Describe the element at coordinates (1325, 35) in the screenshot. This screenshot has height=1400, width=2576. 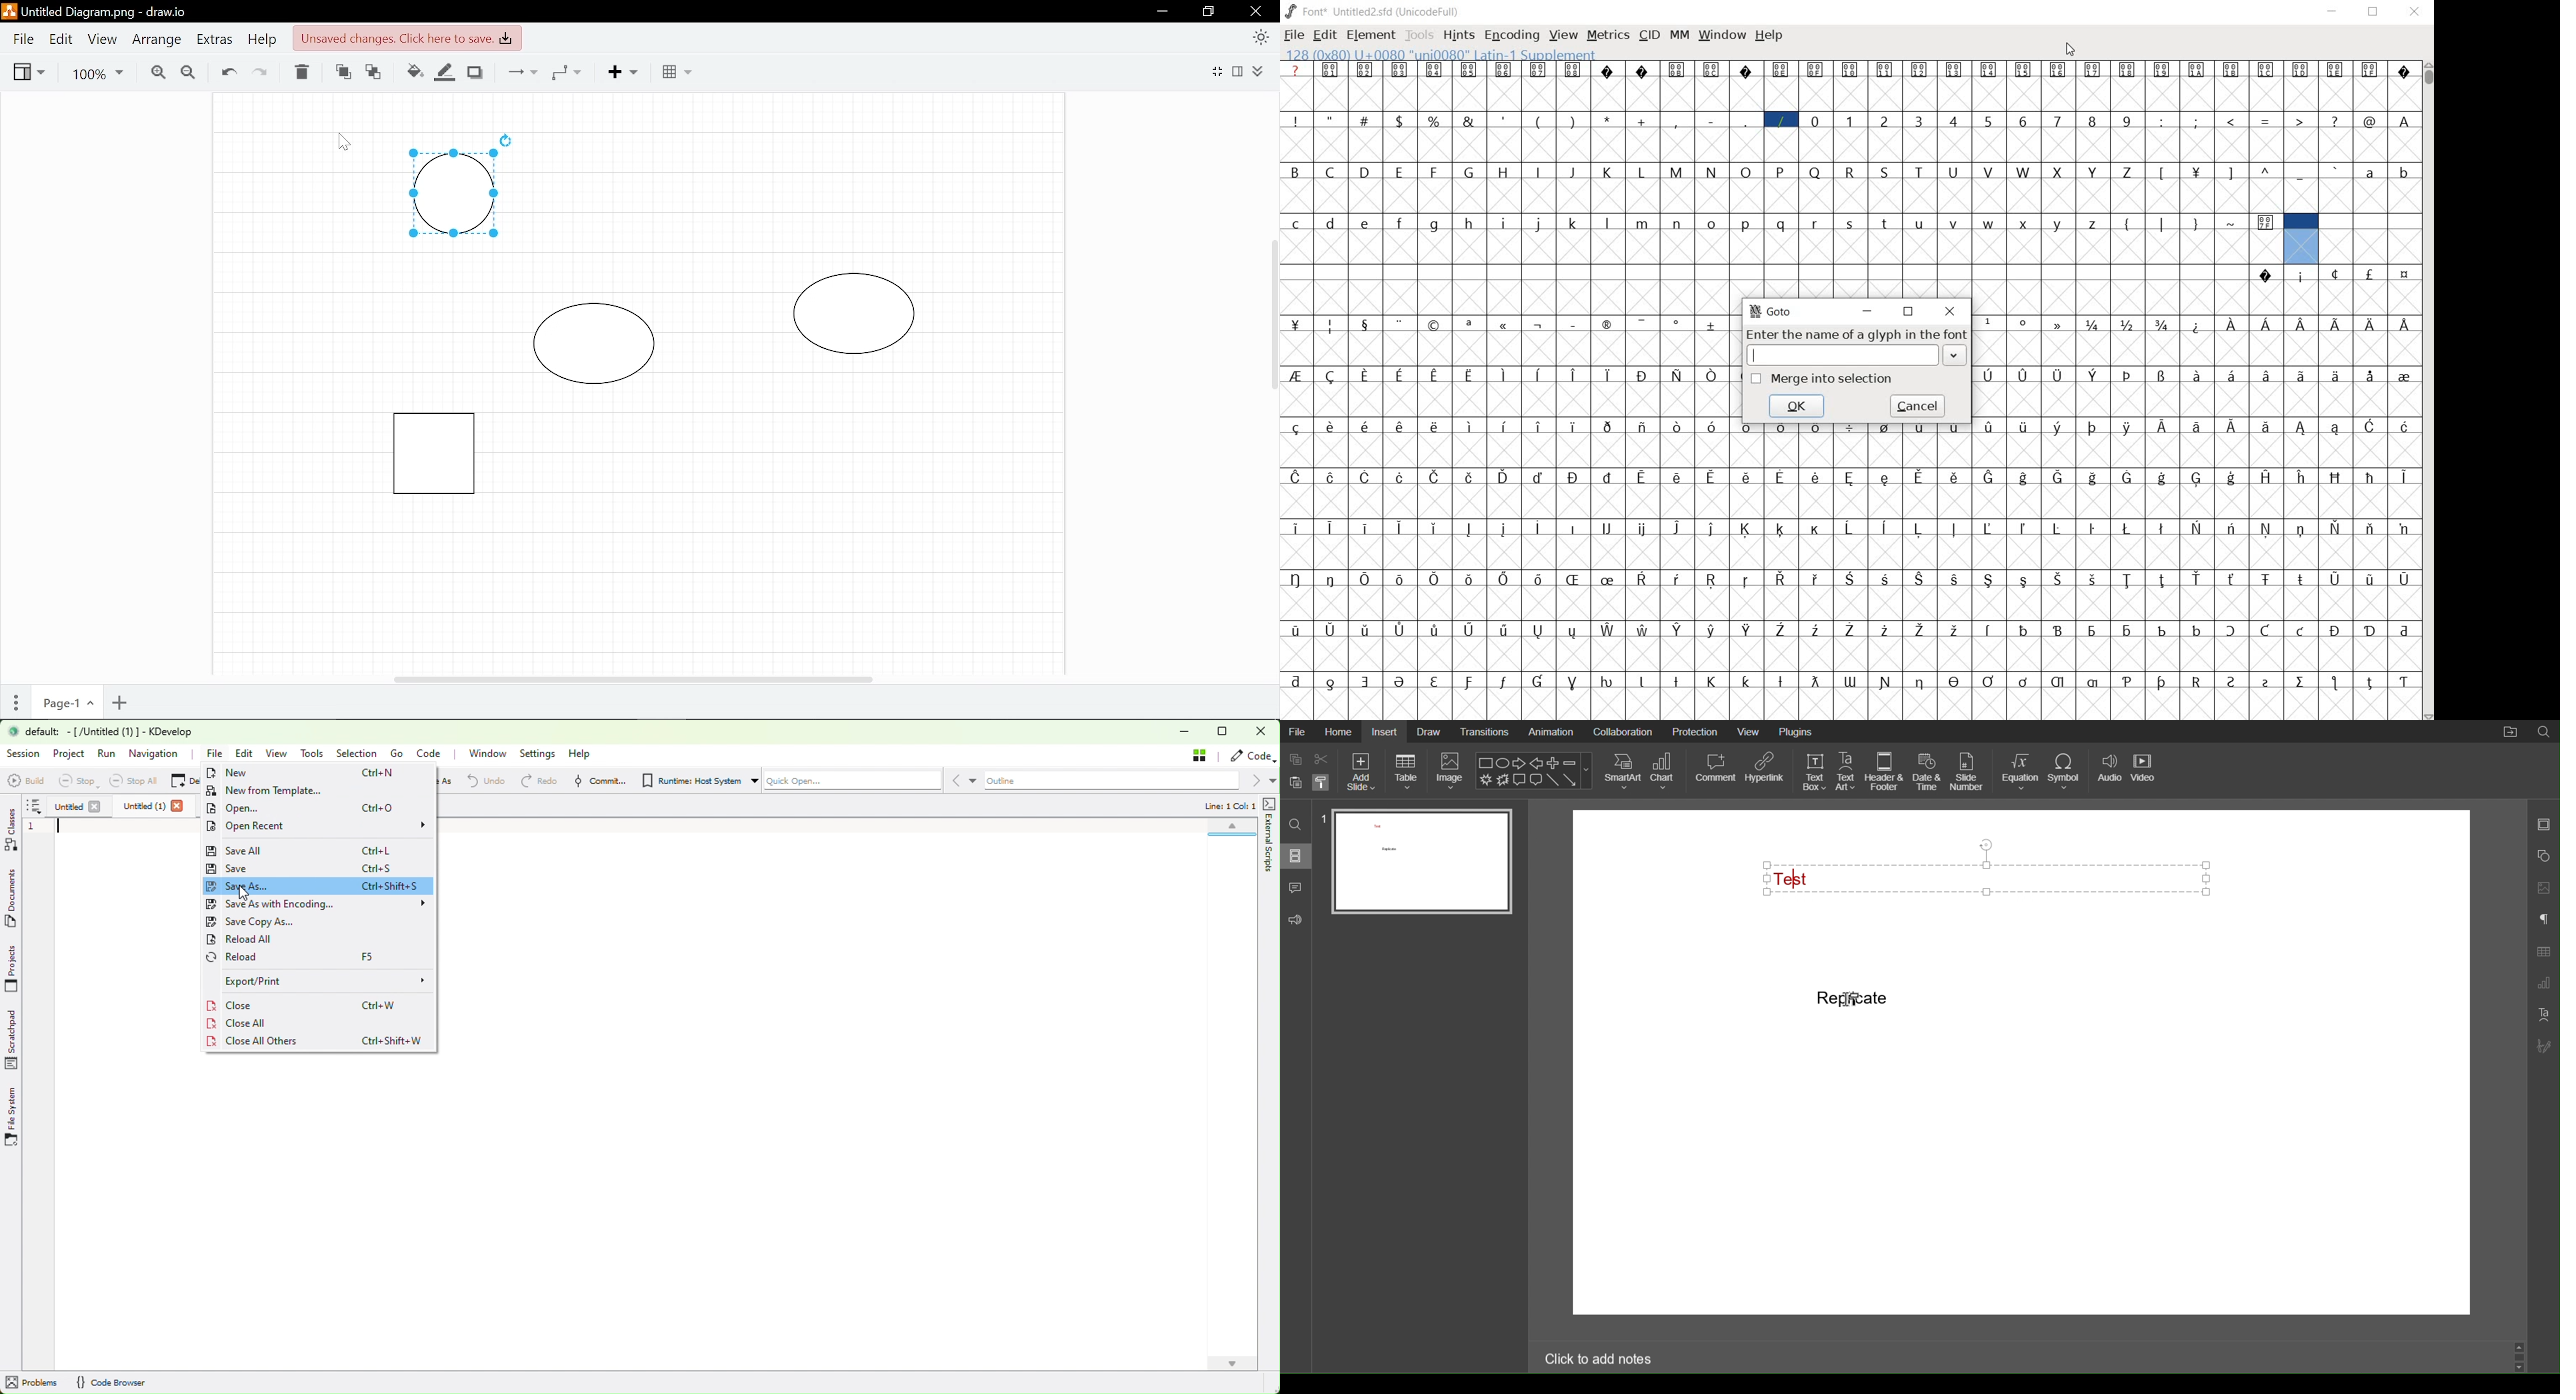
I see `edit` at that location.